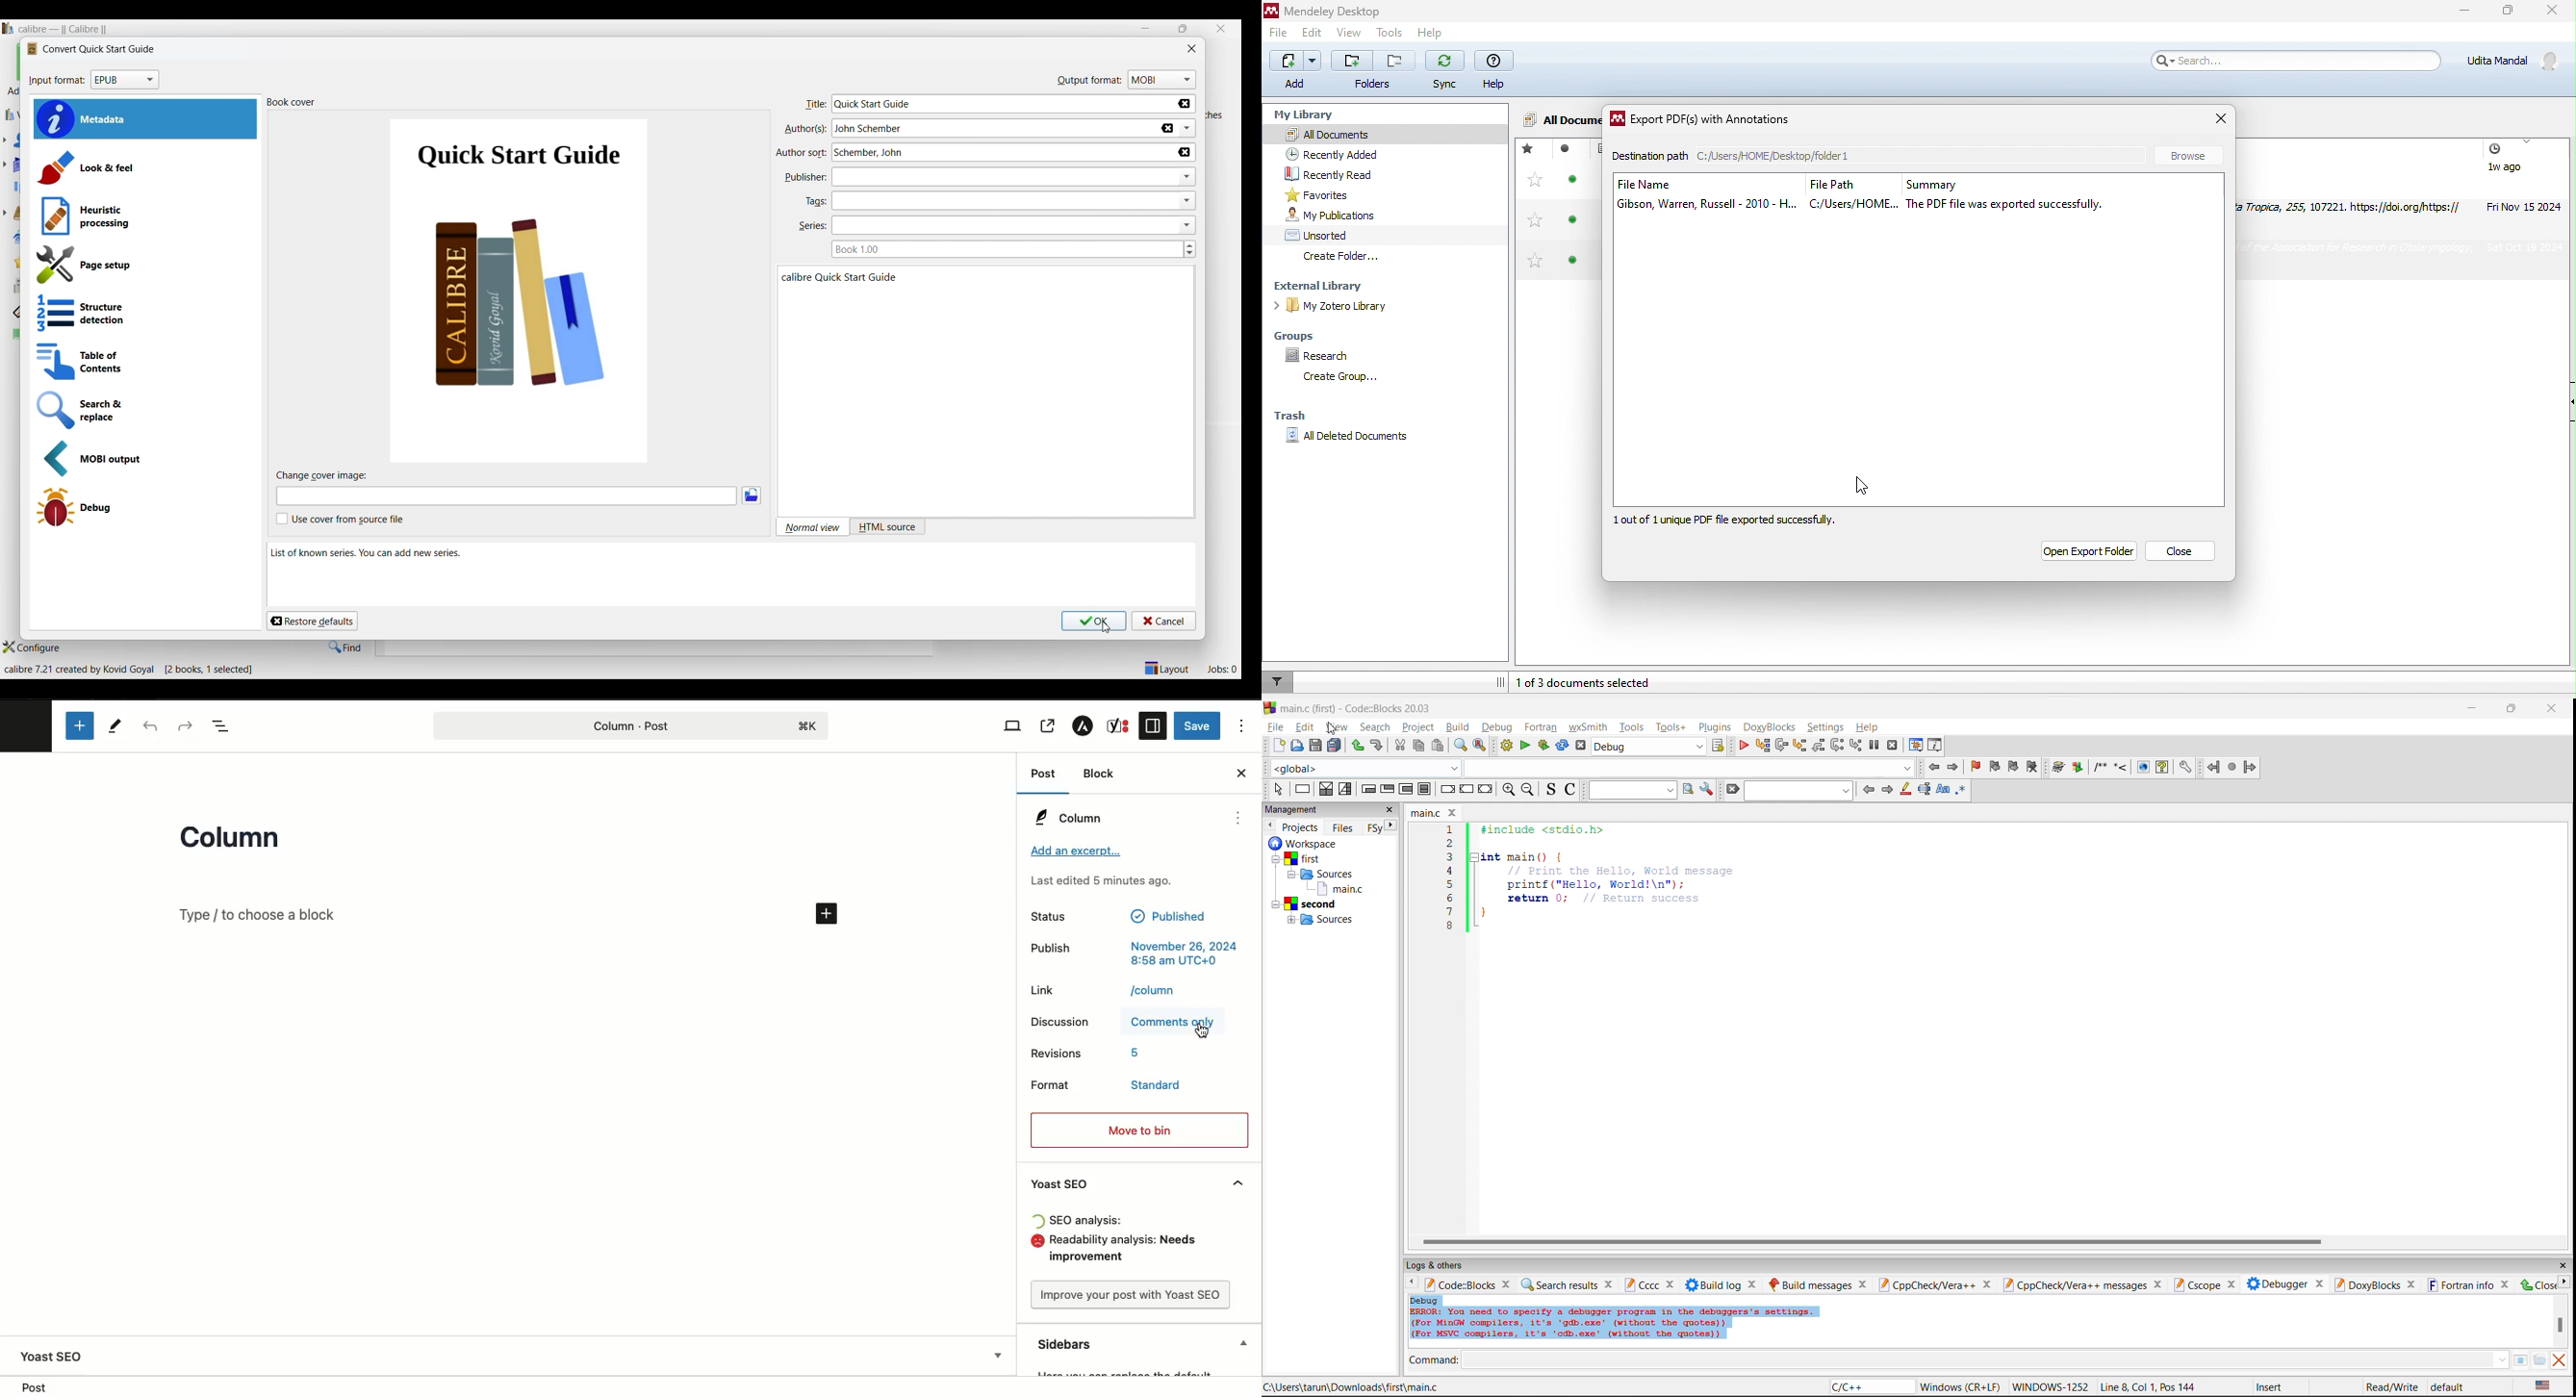 The width and height of the screenshot is (2576, 1400). Describe the element at coordinates (1182, 28) in the screenshot. I see `restore` at that location.